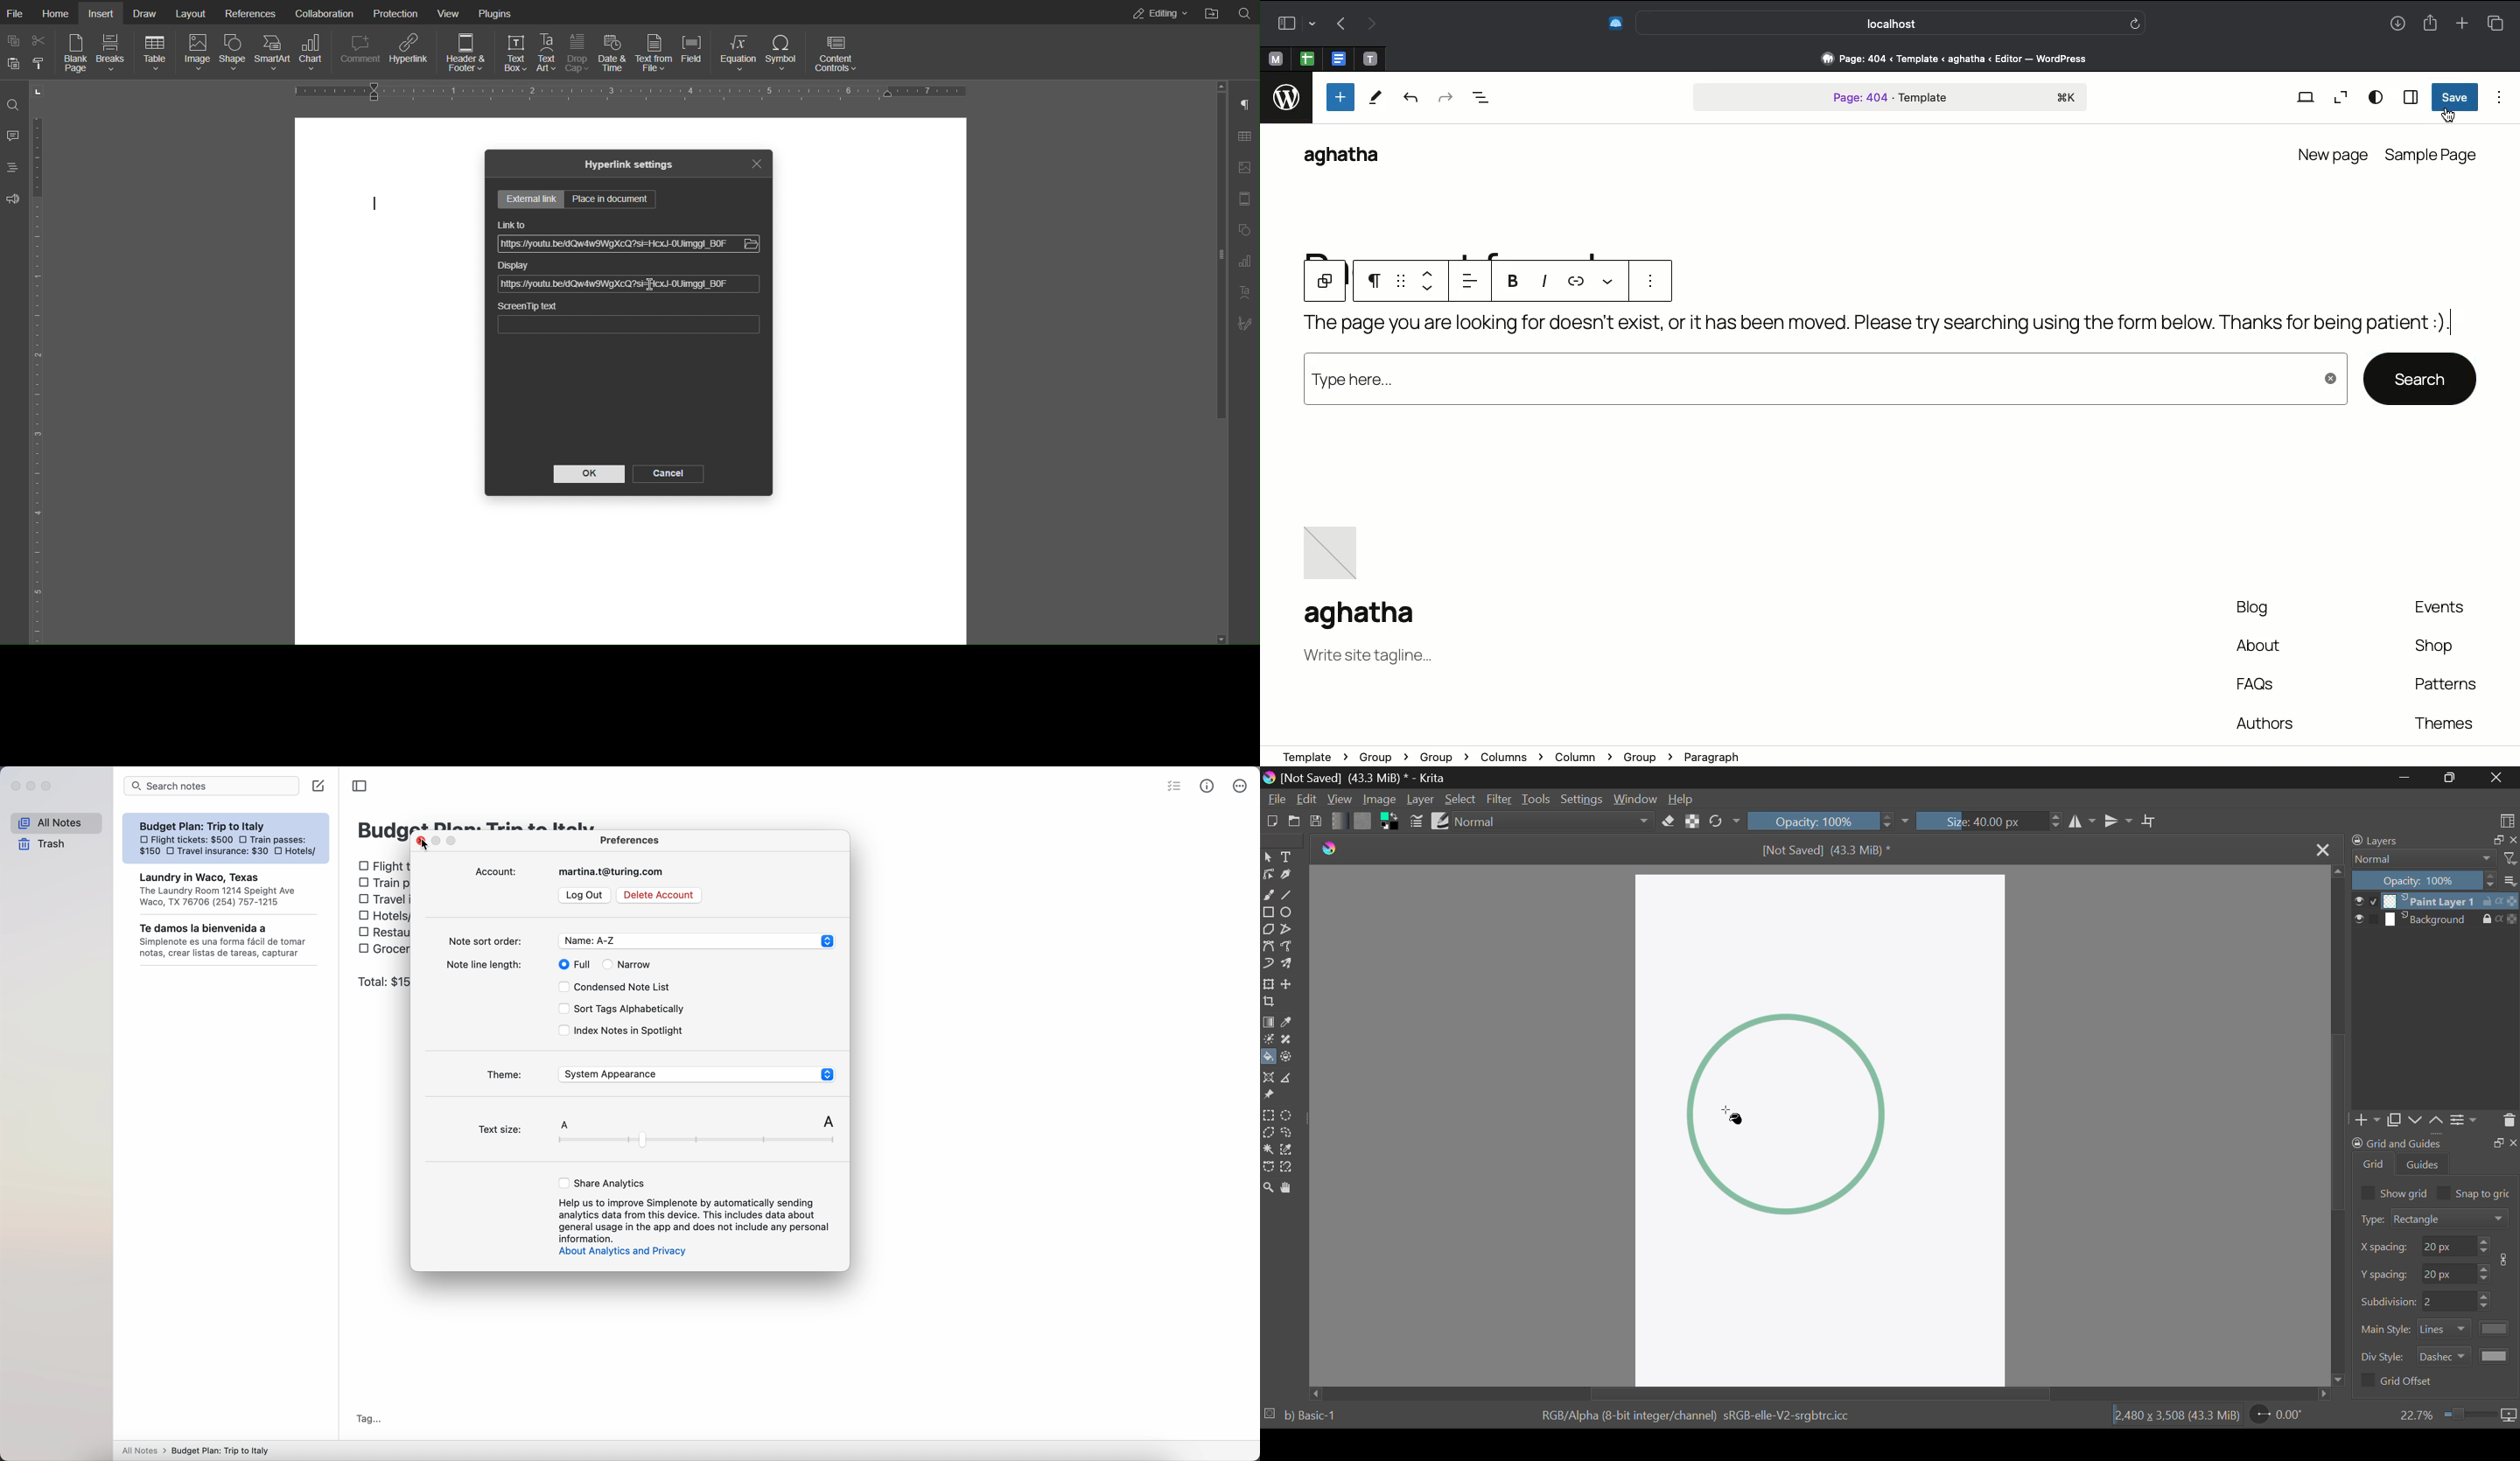 This screenshot has width=2520, height=1484. I want to click on Blending Modes, so click(2434, 860).